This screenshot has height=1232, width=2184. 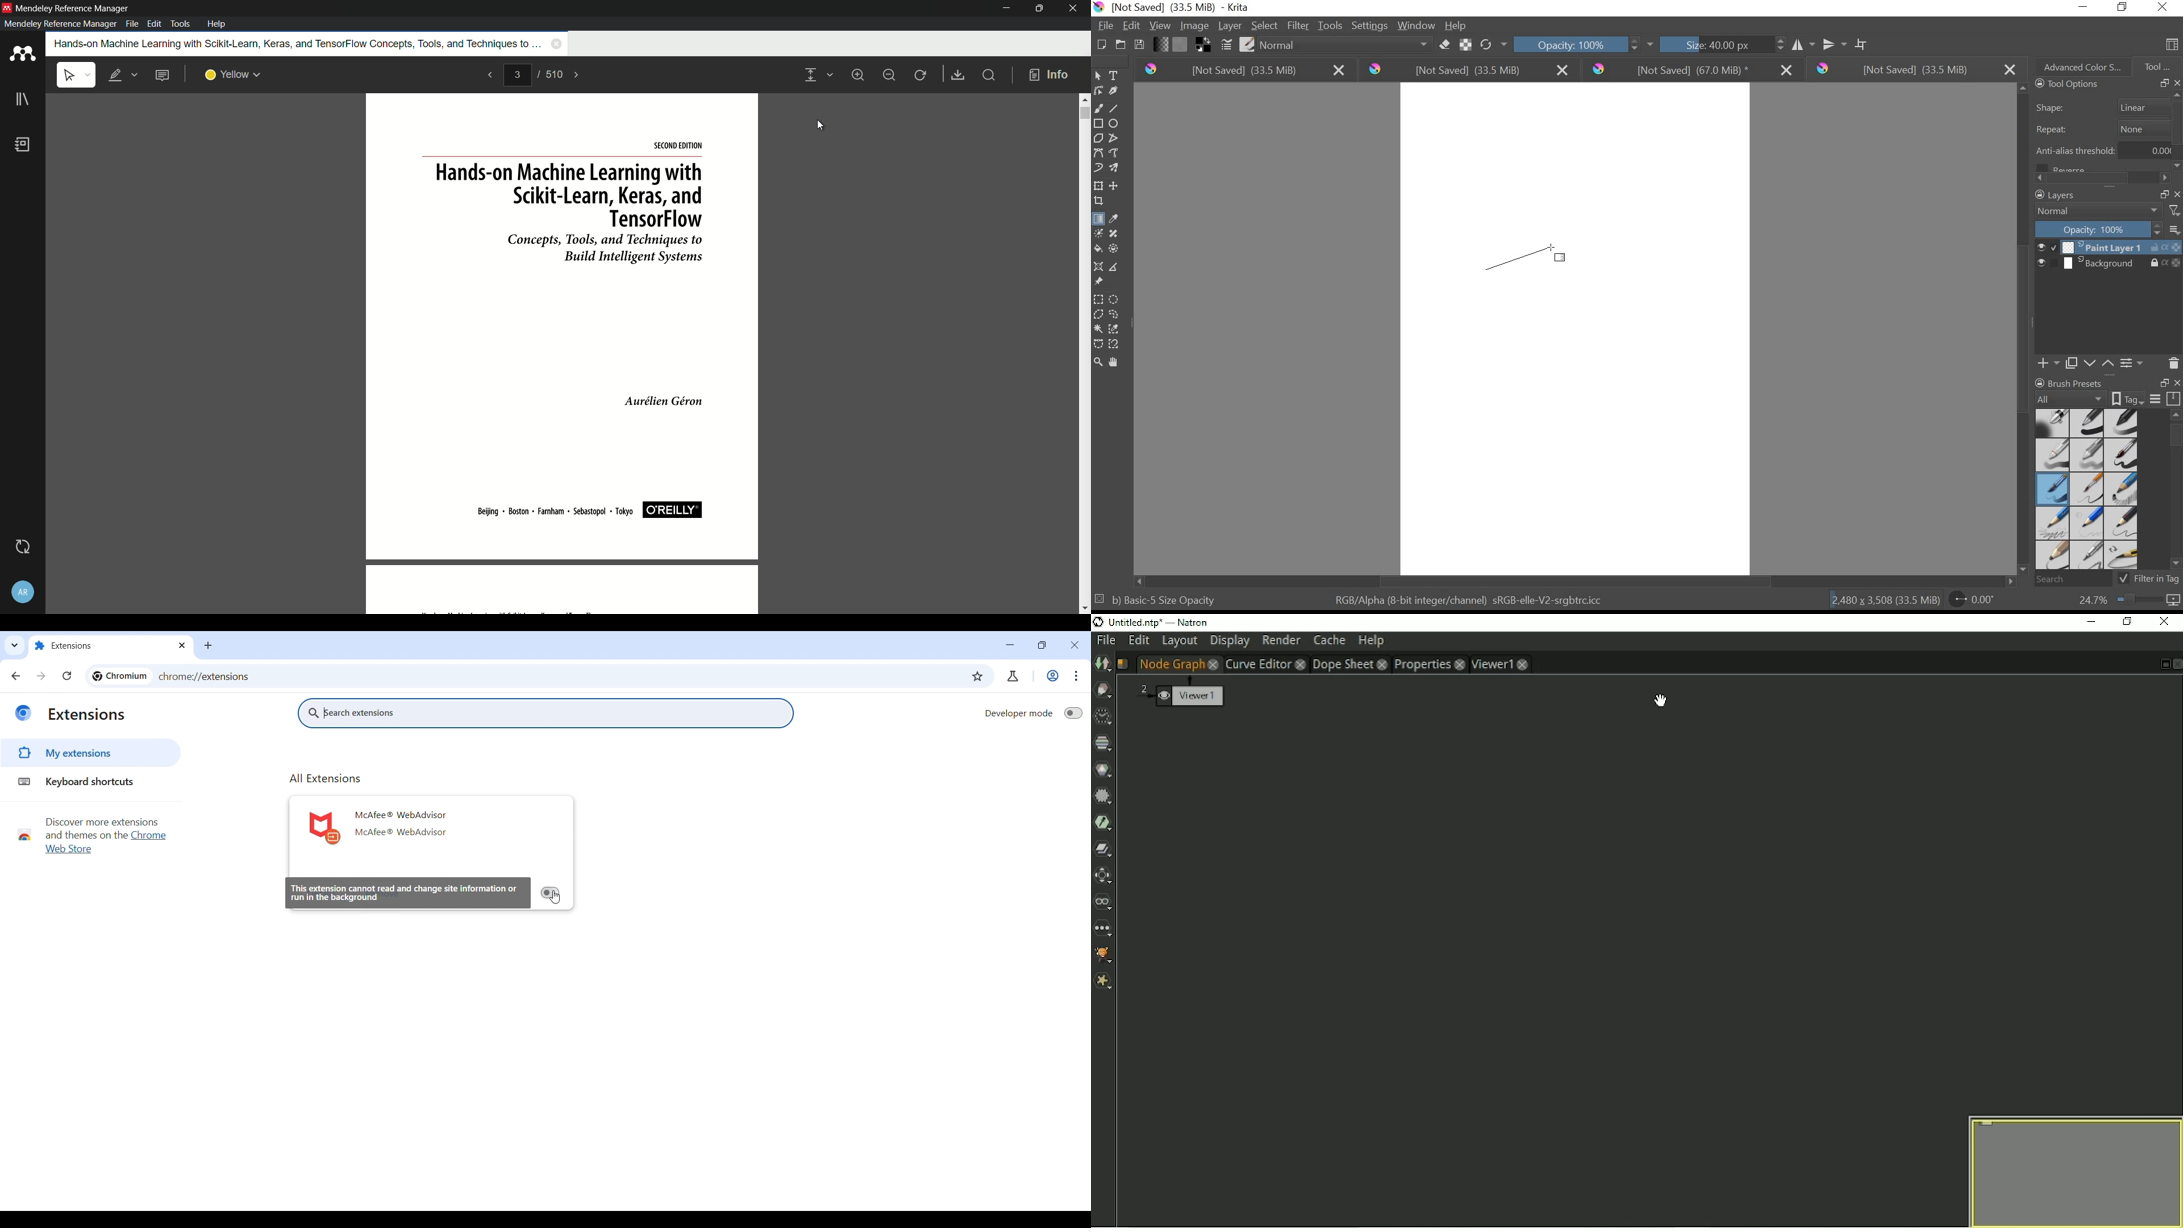 I want to click on sync, so click(x=23, y=547).